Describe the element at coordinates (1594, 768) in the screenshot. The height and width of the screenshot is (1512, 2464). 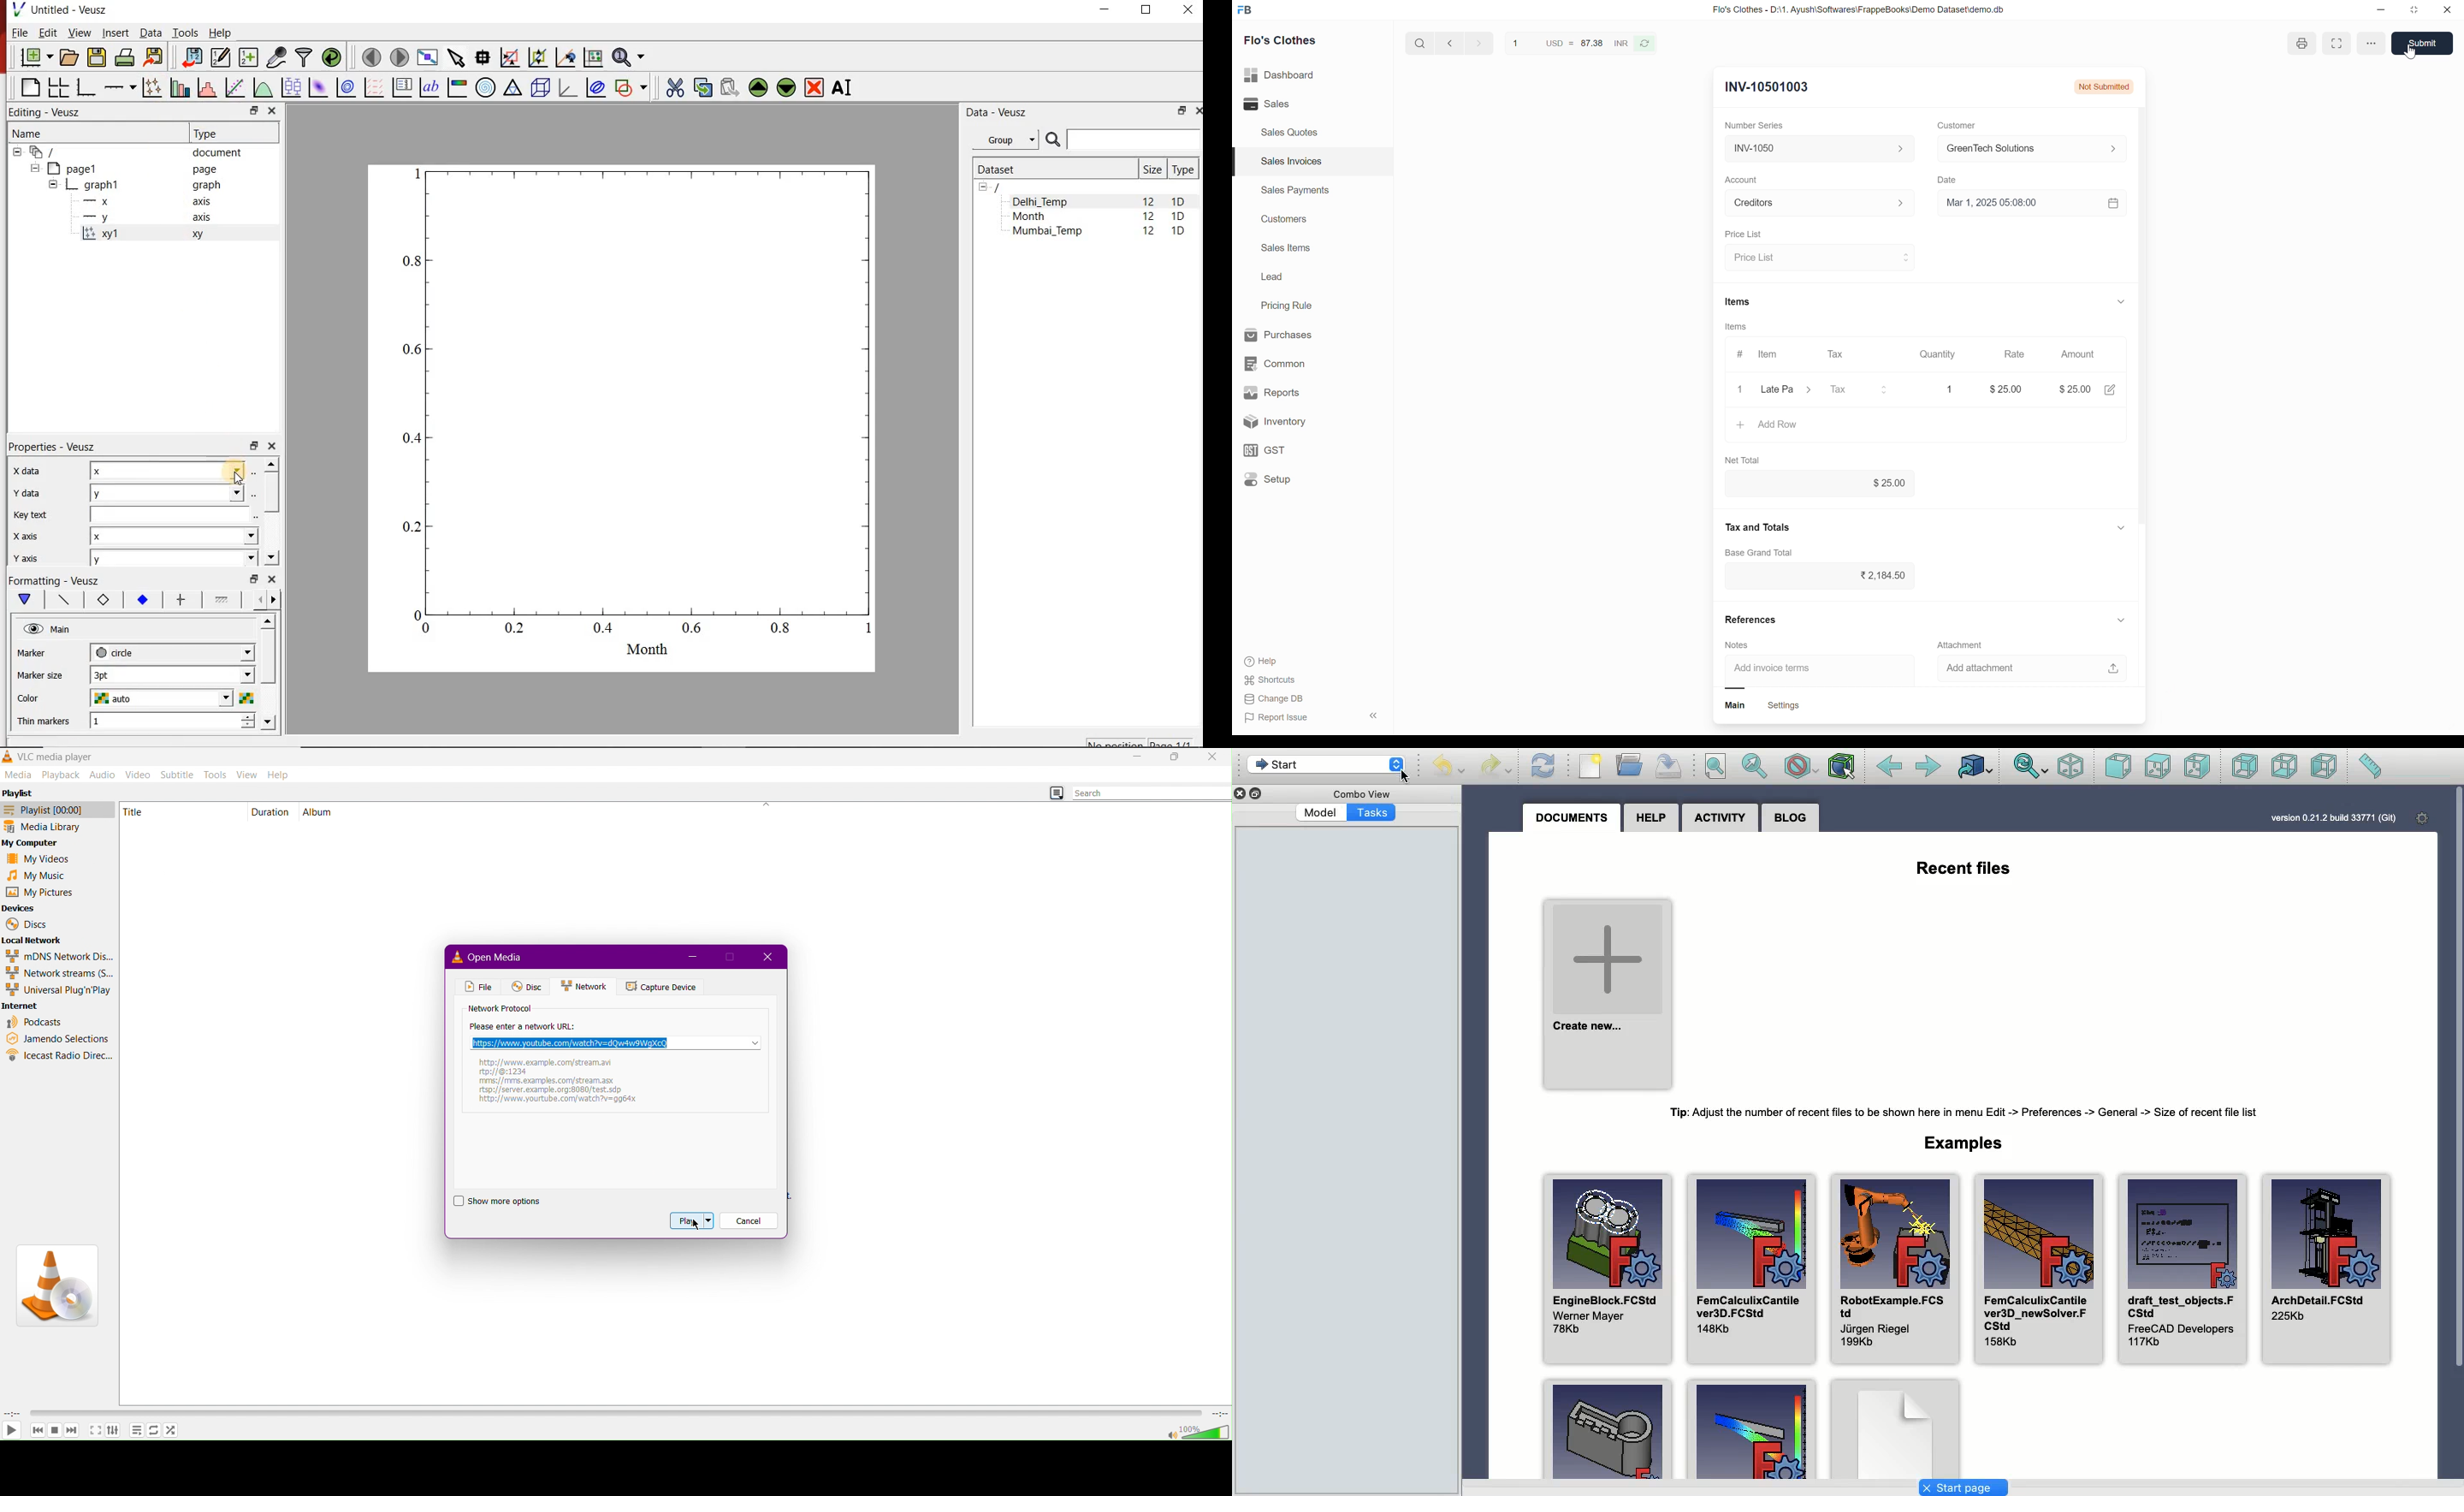
I see `New` at that location.